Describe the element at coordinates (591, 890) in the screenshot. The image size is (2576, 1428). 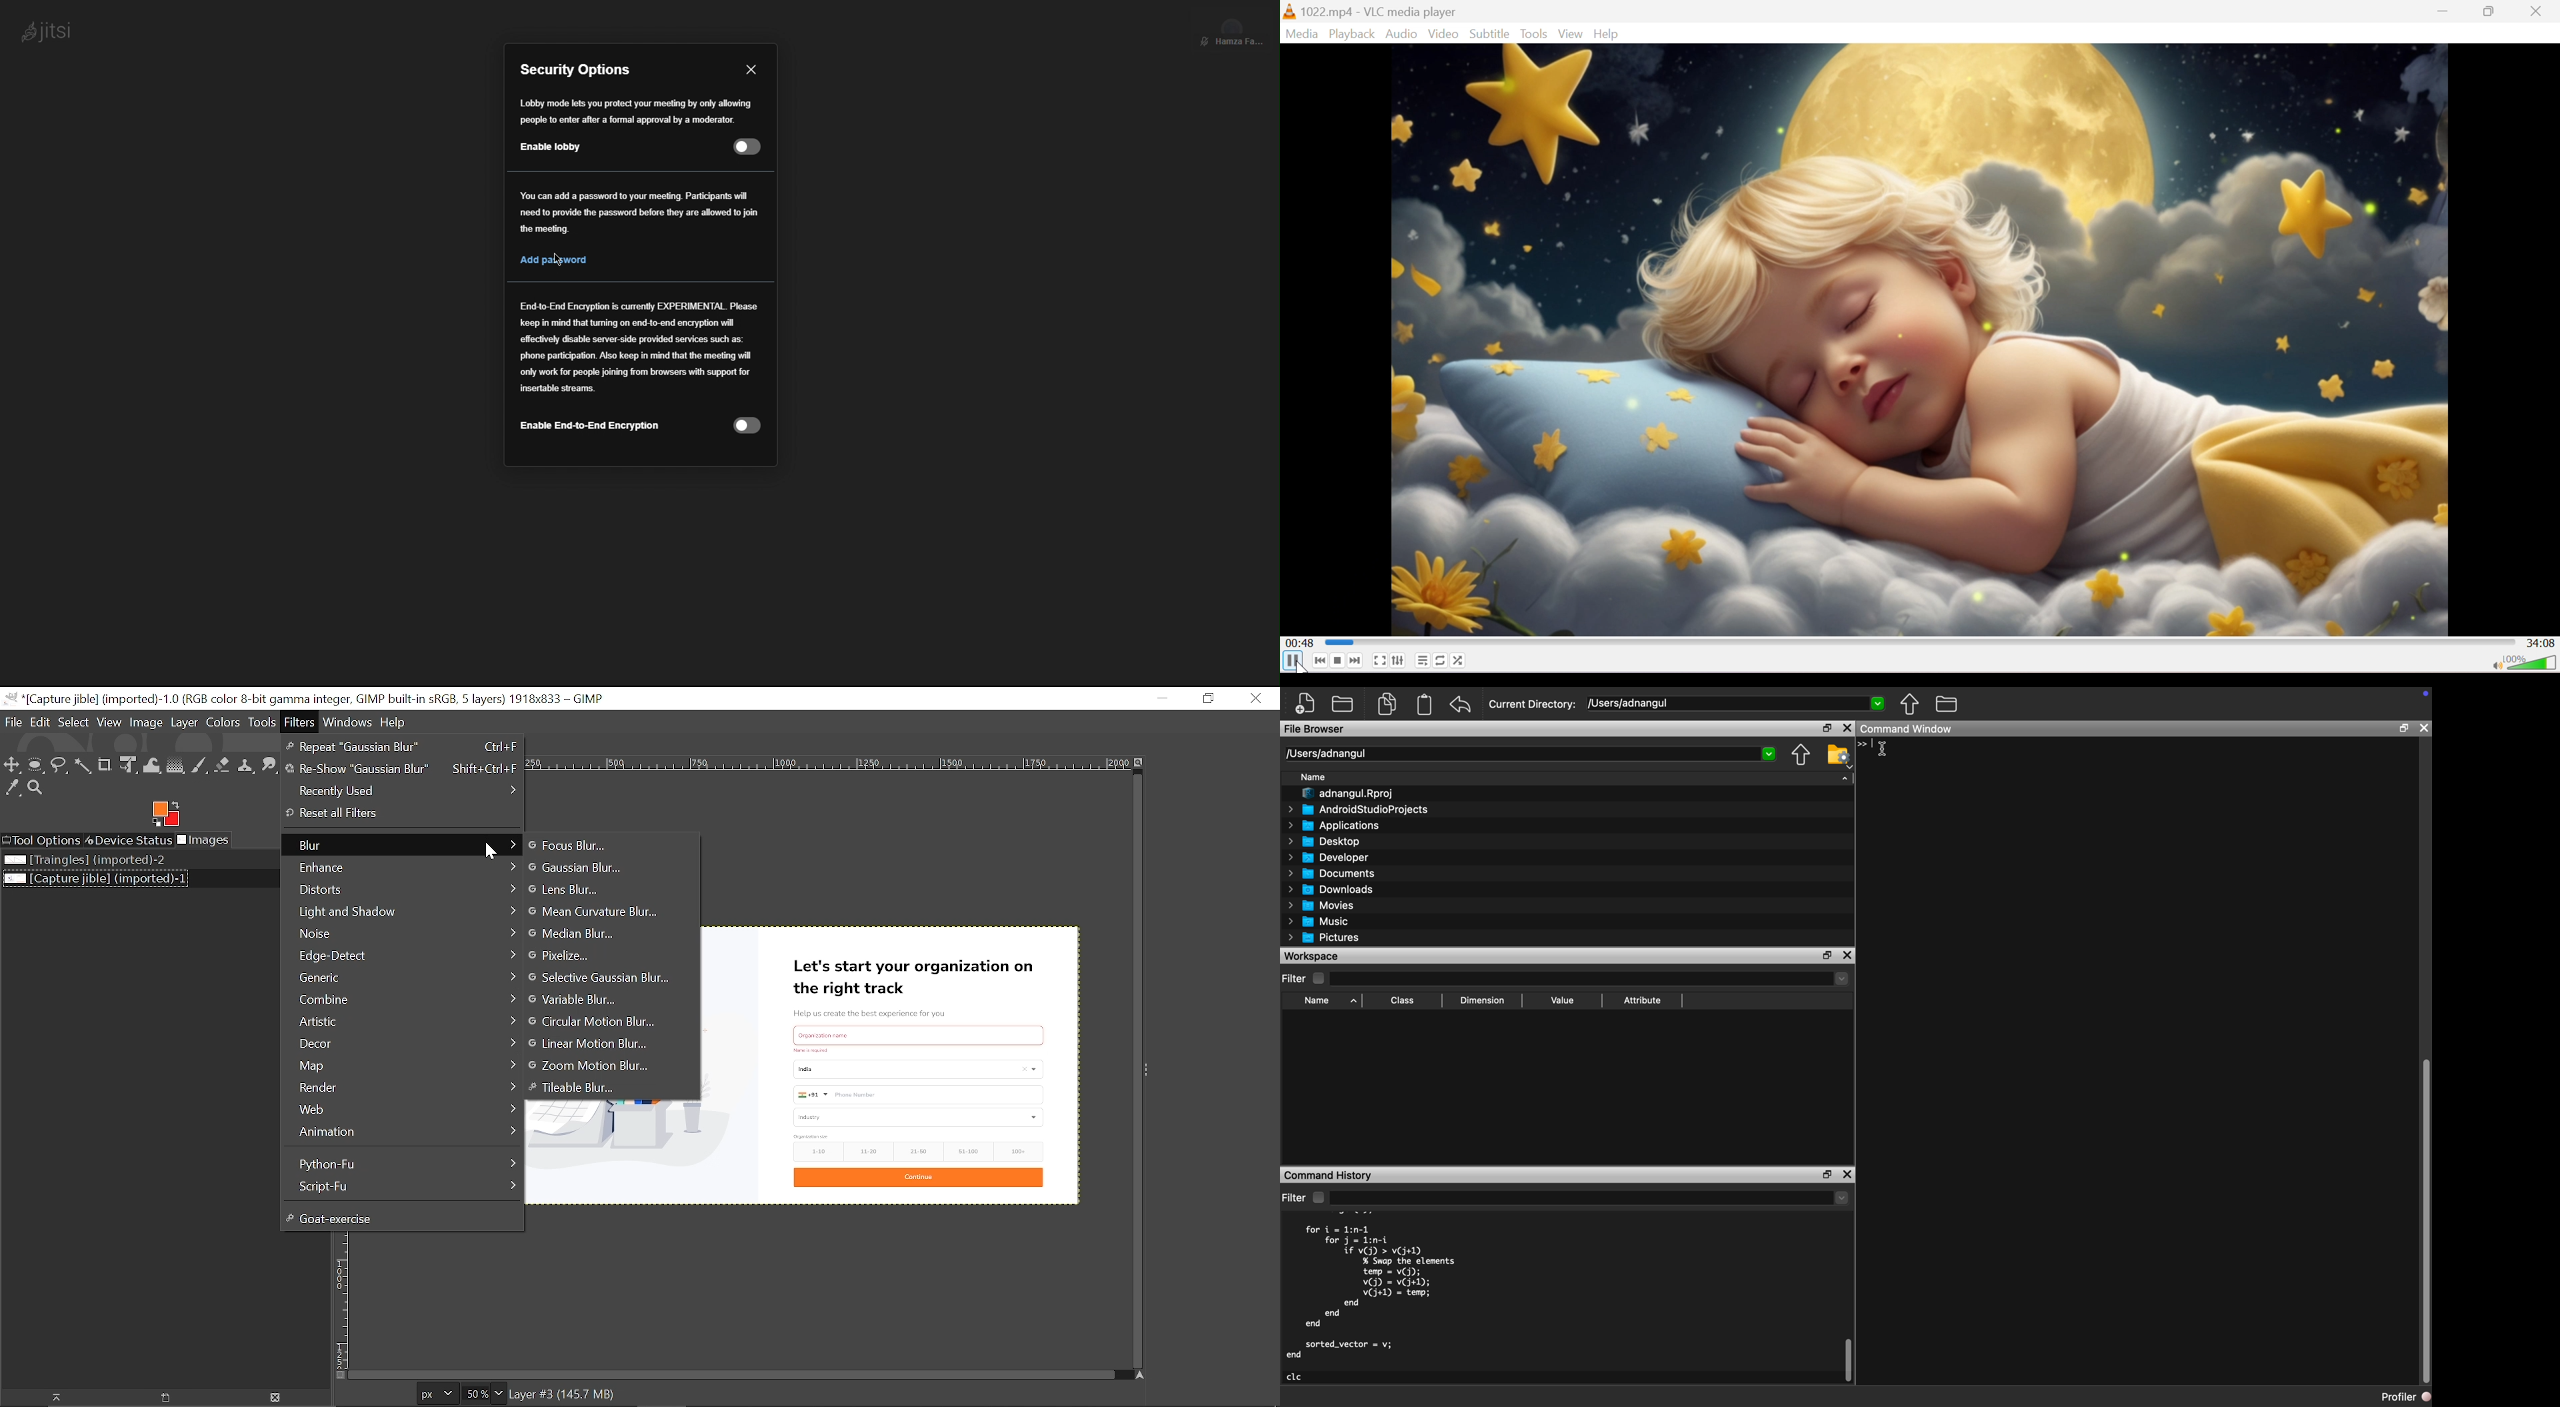
I see `Lens Blur` at that location.